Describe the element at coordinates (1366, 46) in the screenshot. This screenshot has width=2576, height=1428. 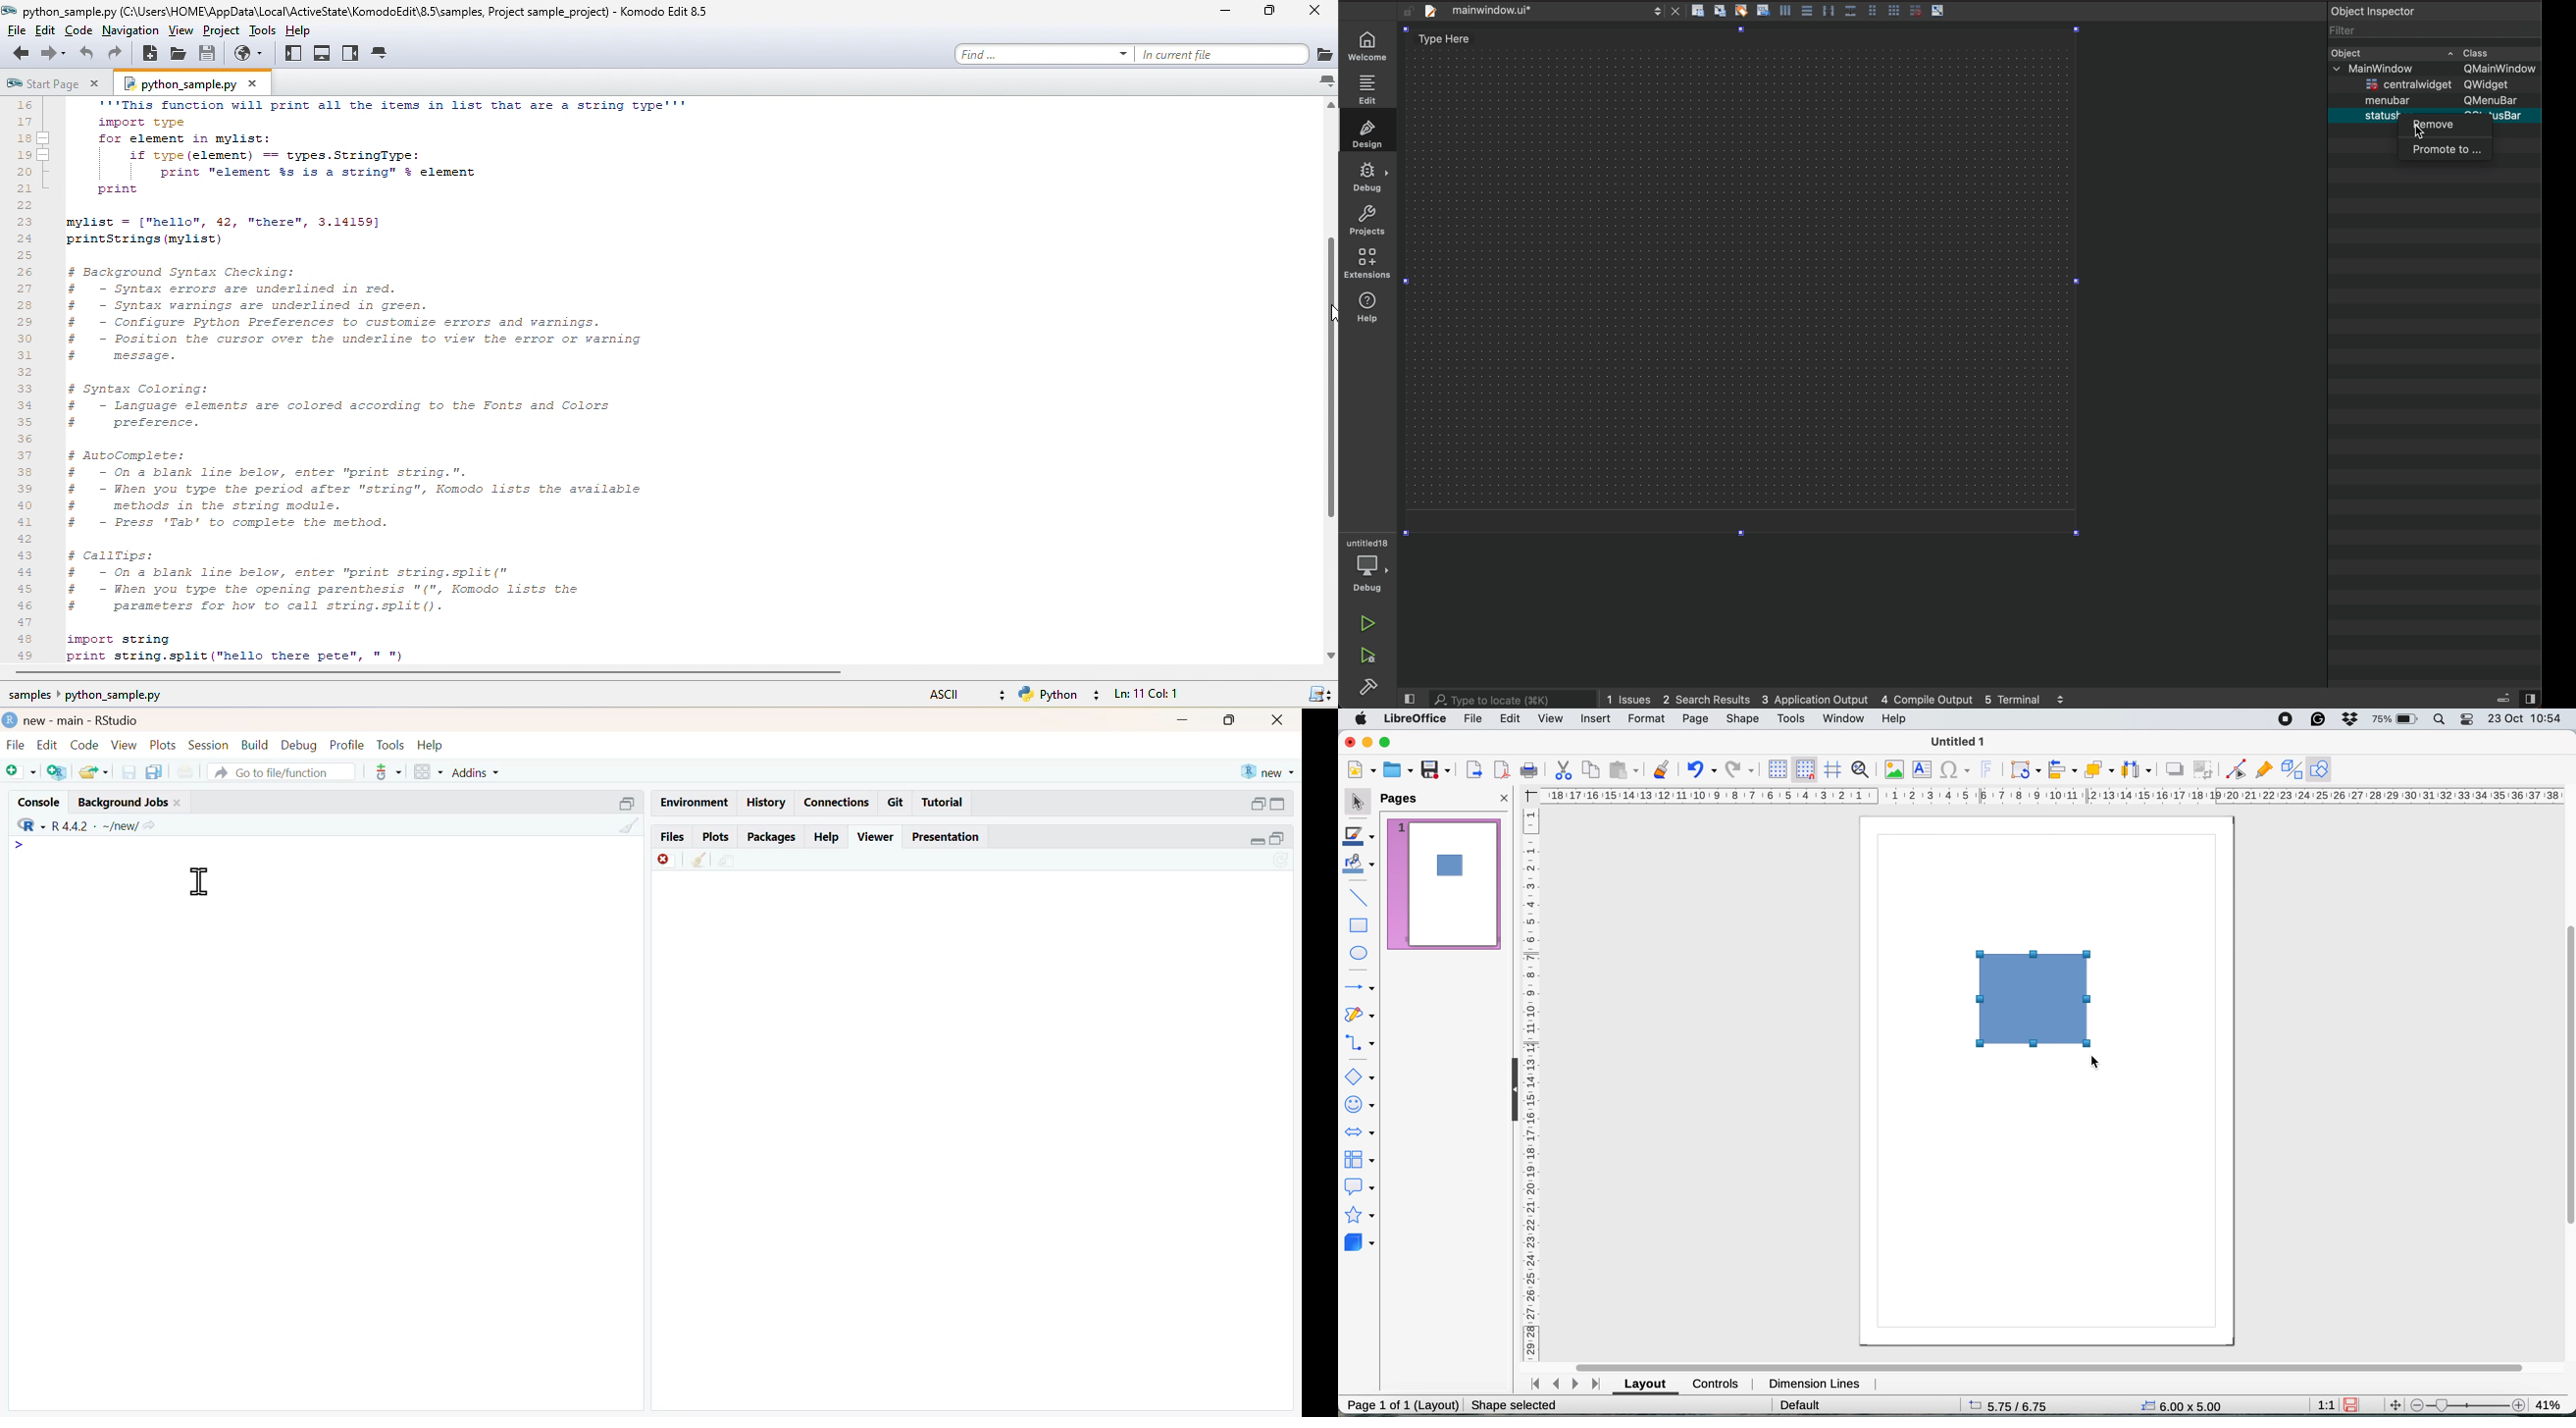
I see `welcome` at that location.